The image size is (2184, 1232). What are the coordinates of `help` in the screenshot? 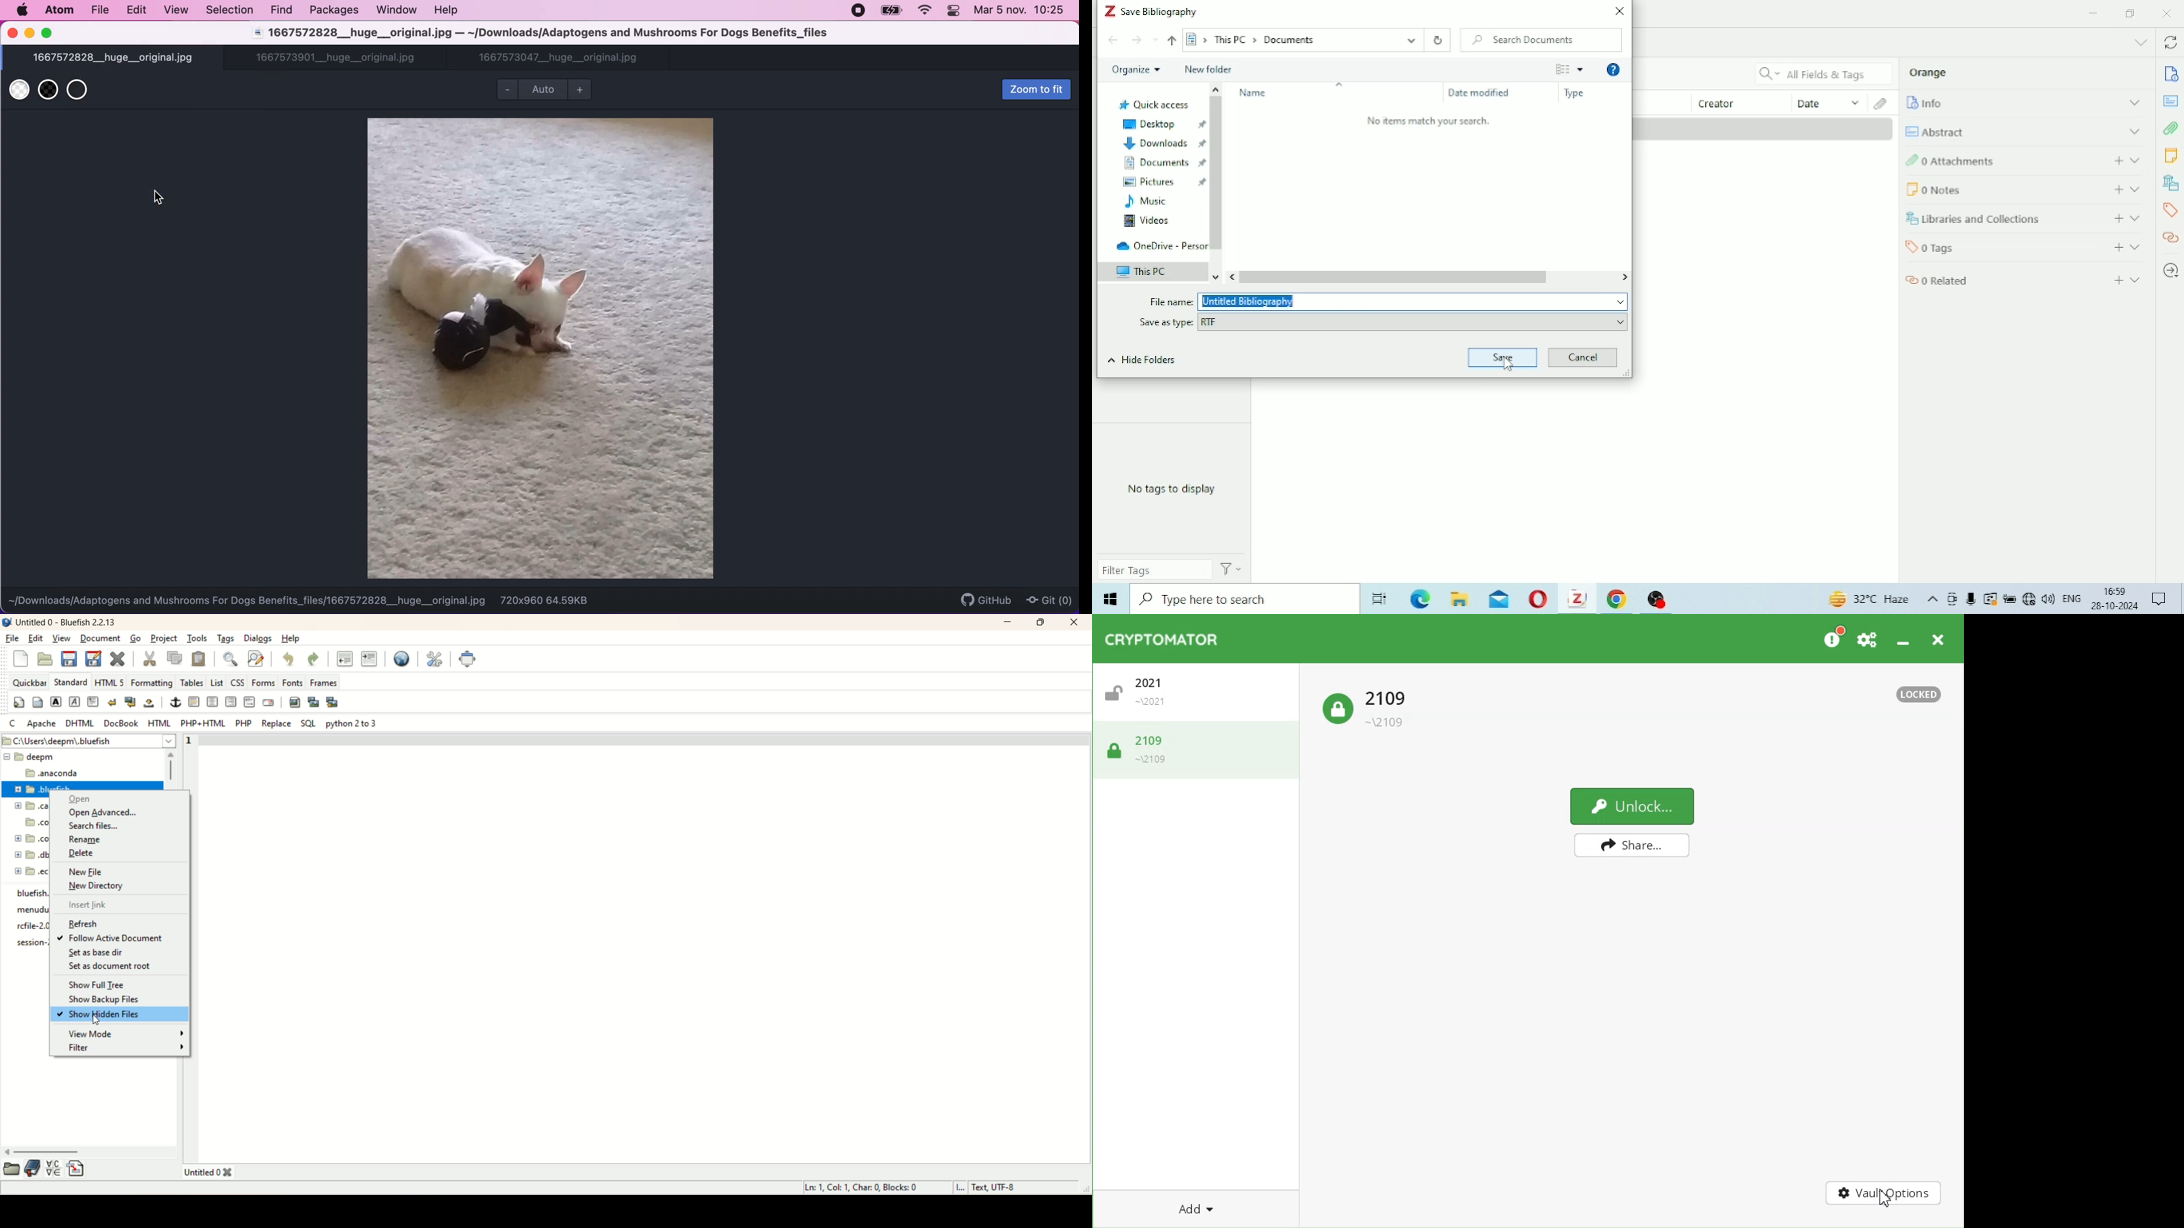 It's located at (448, 10).